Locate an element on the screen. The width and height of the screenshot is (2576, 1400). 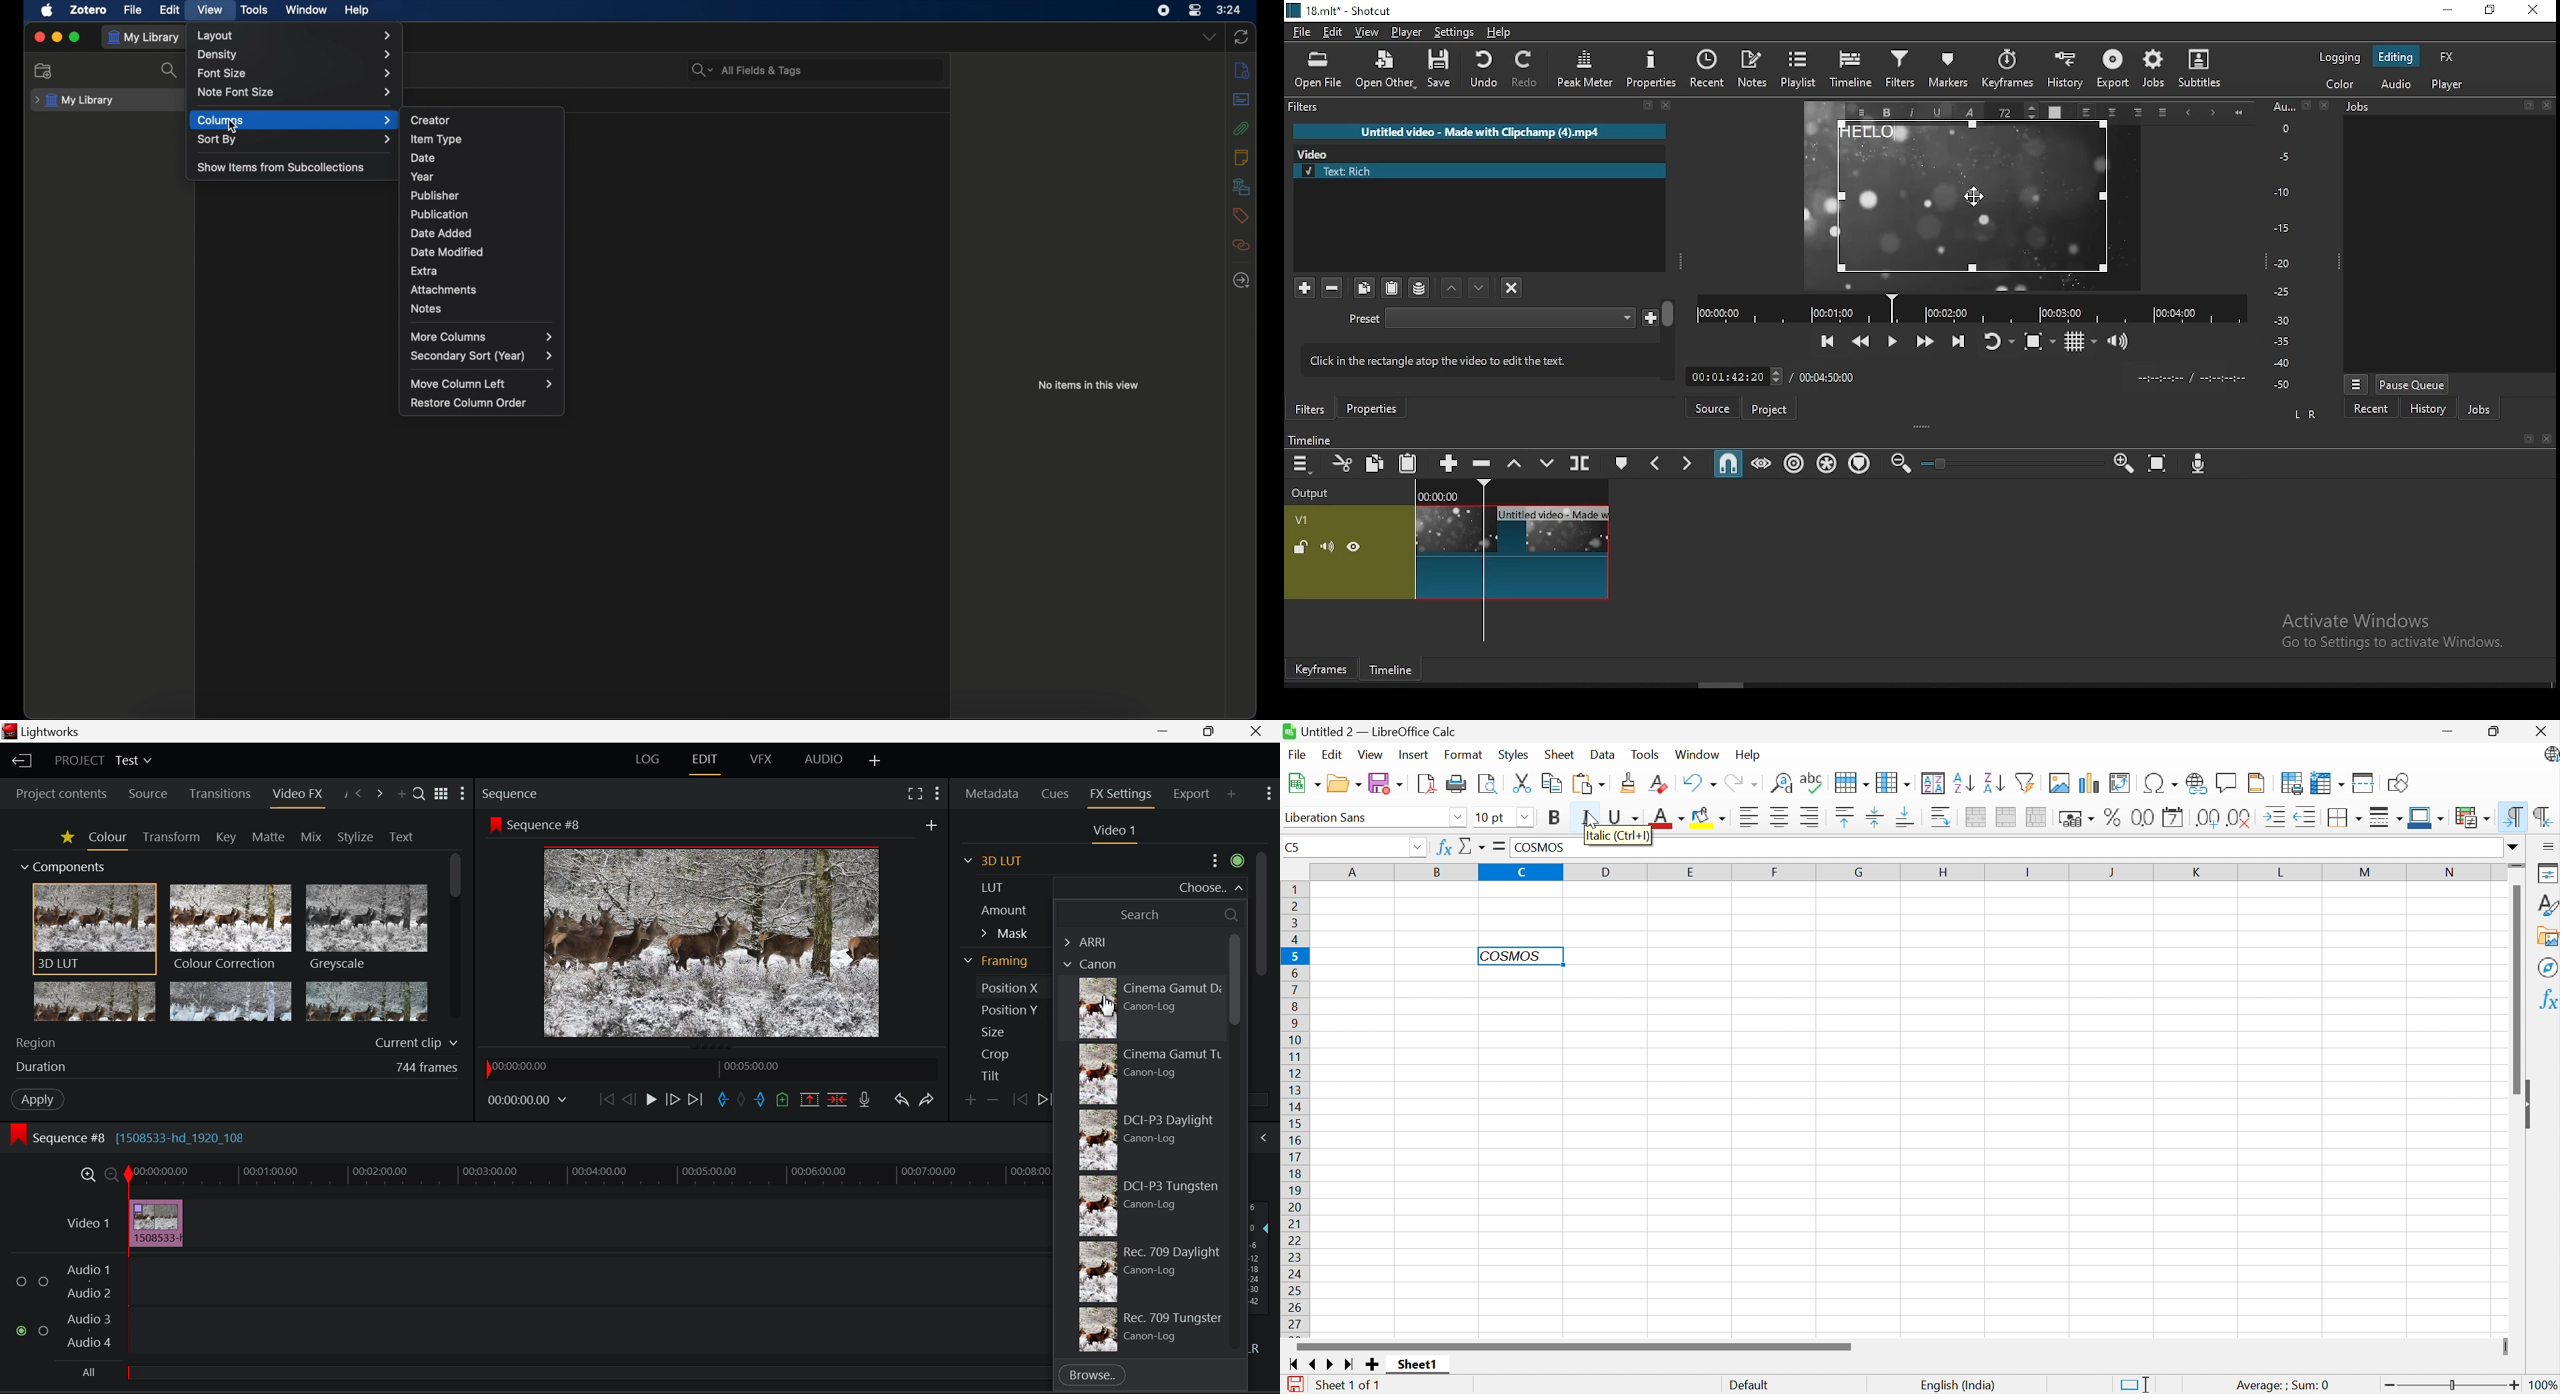
Scroll bar is located at coordinates (1574, 1345).